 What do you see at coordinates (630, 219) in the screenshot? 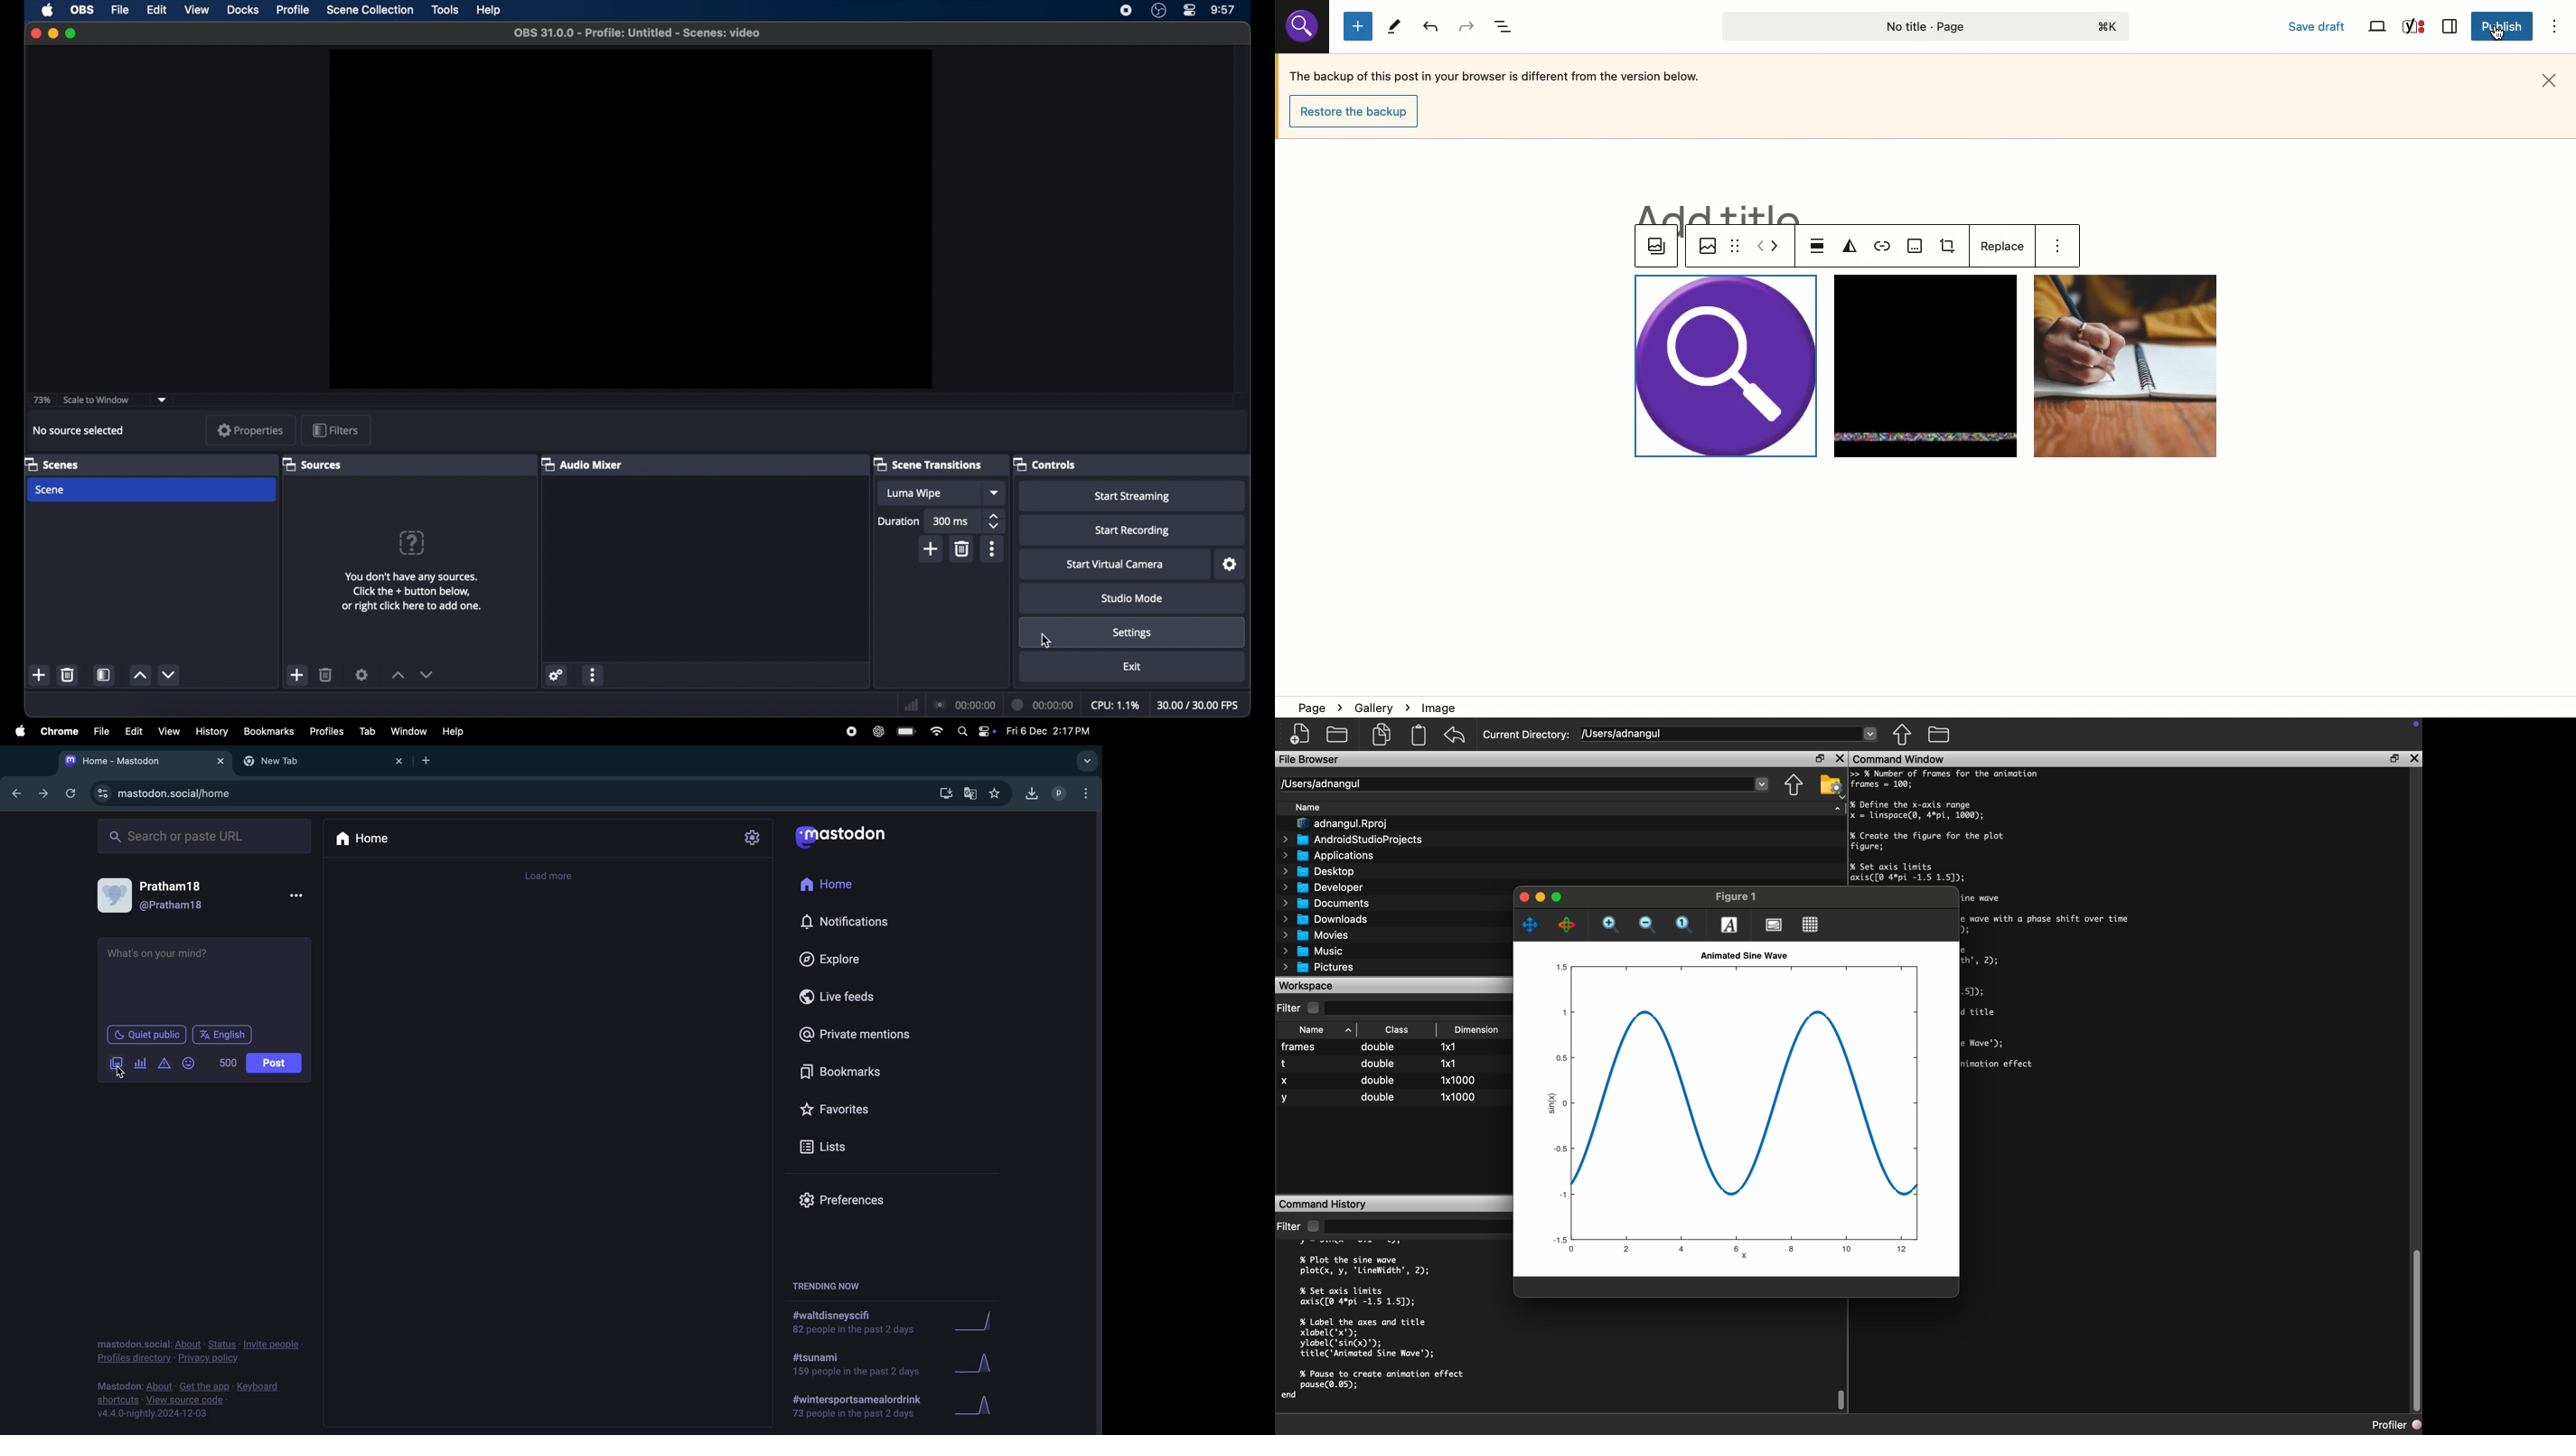
I see `preview` at bounding box center [630, 219].